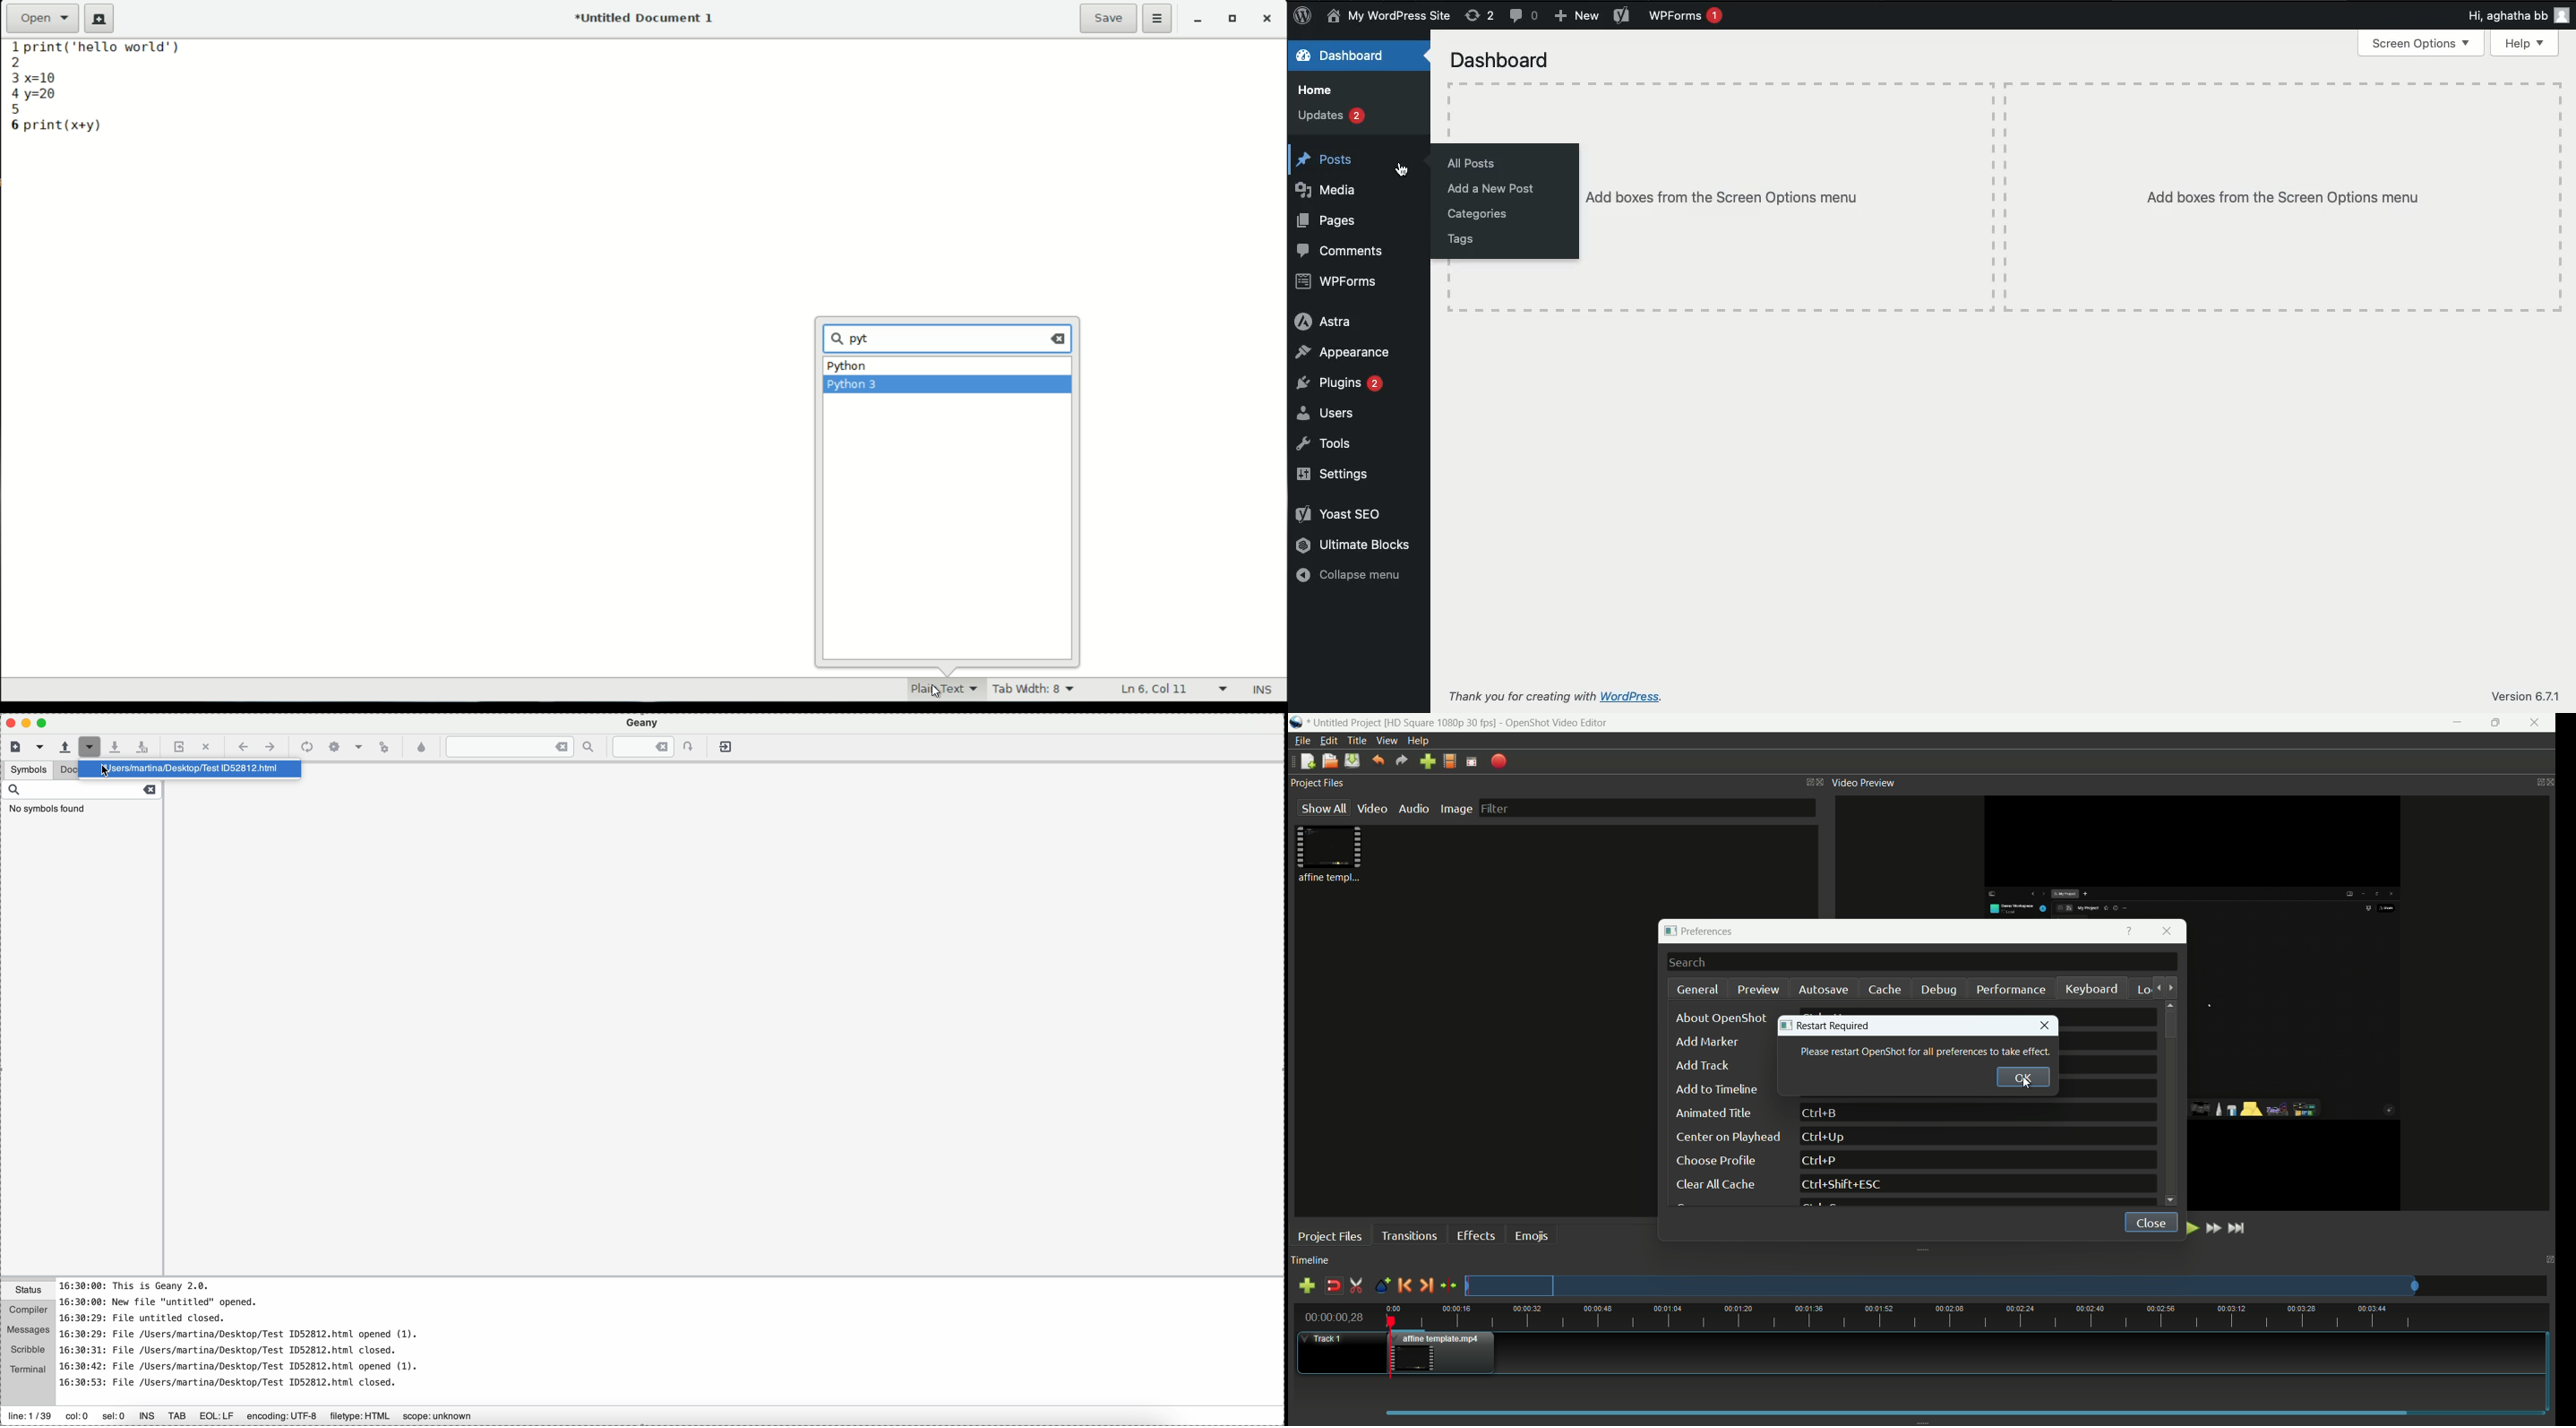 This screenshot has width=2576, height=1428. What do you see at coordinates (1329, 189) in the screenshot?
I see `Media` at bounding box center [1329, 189].